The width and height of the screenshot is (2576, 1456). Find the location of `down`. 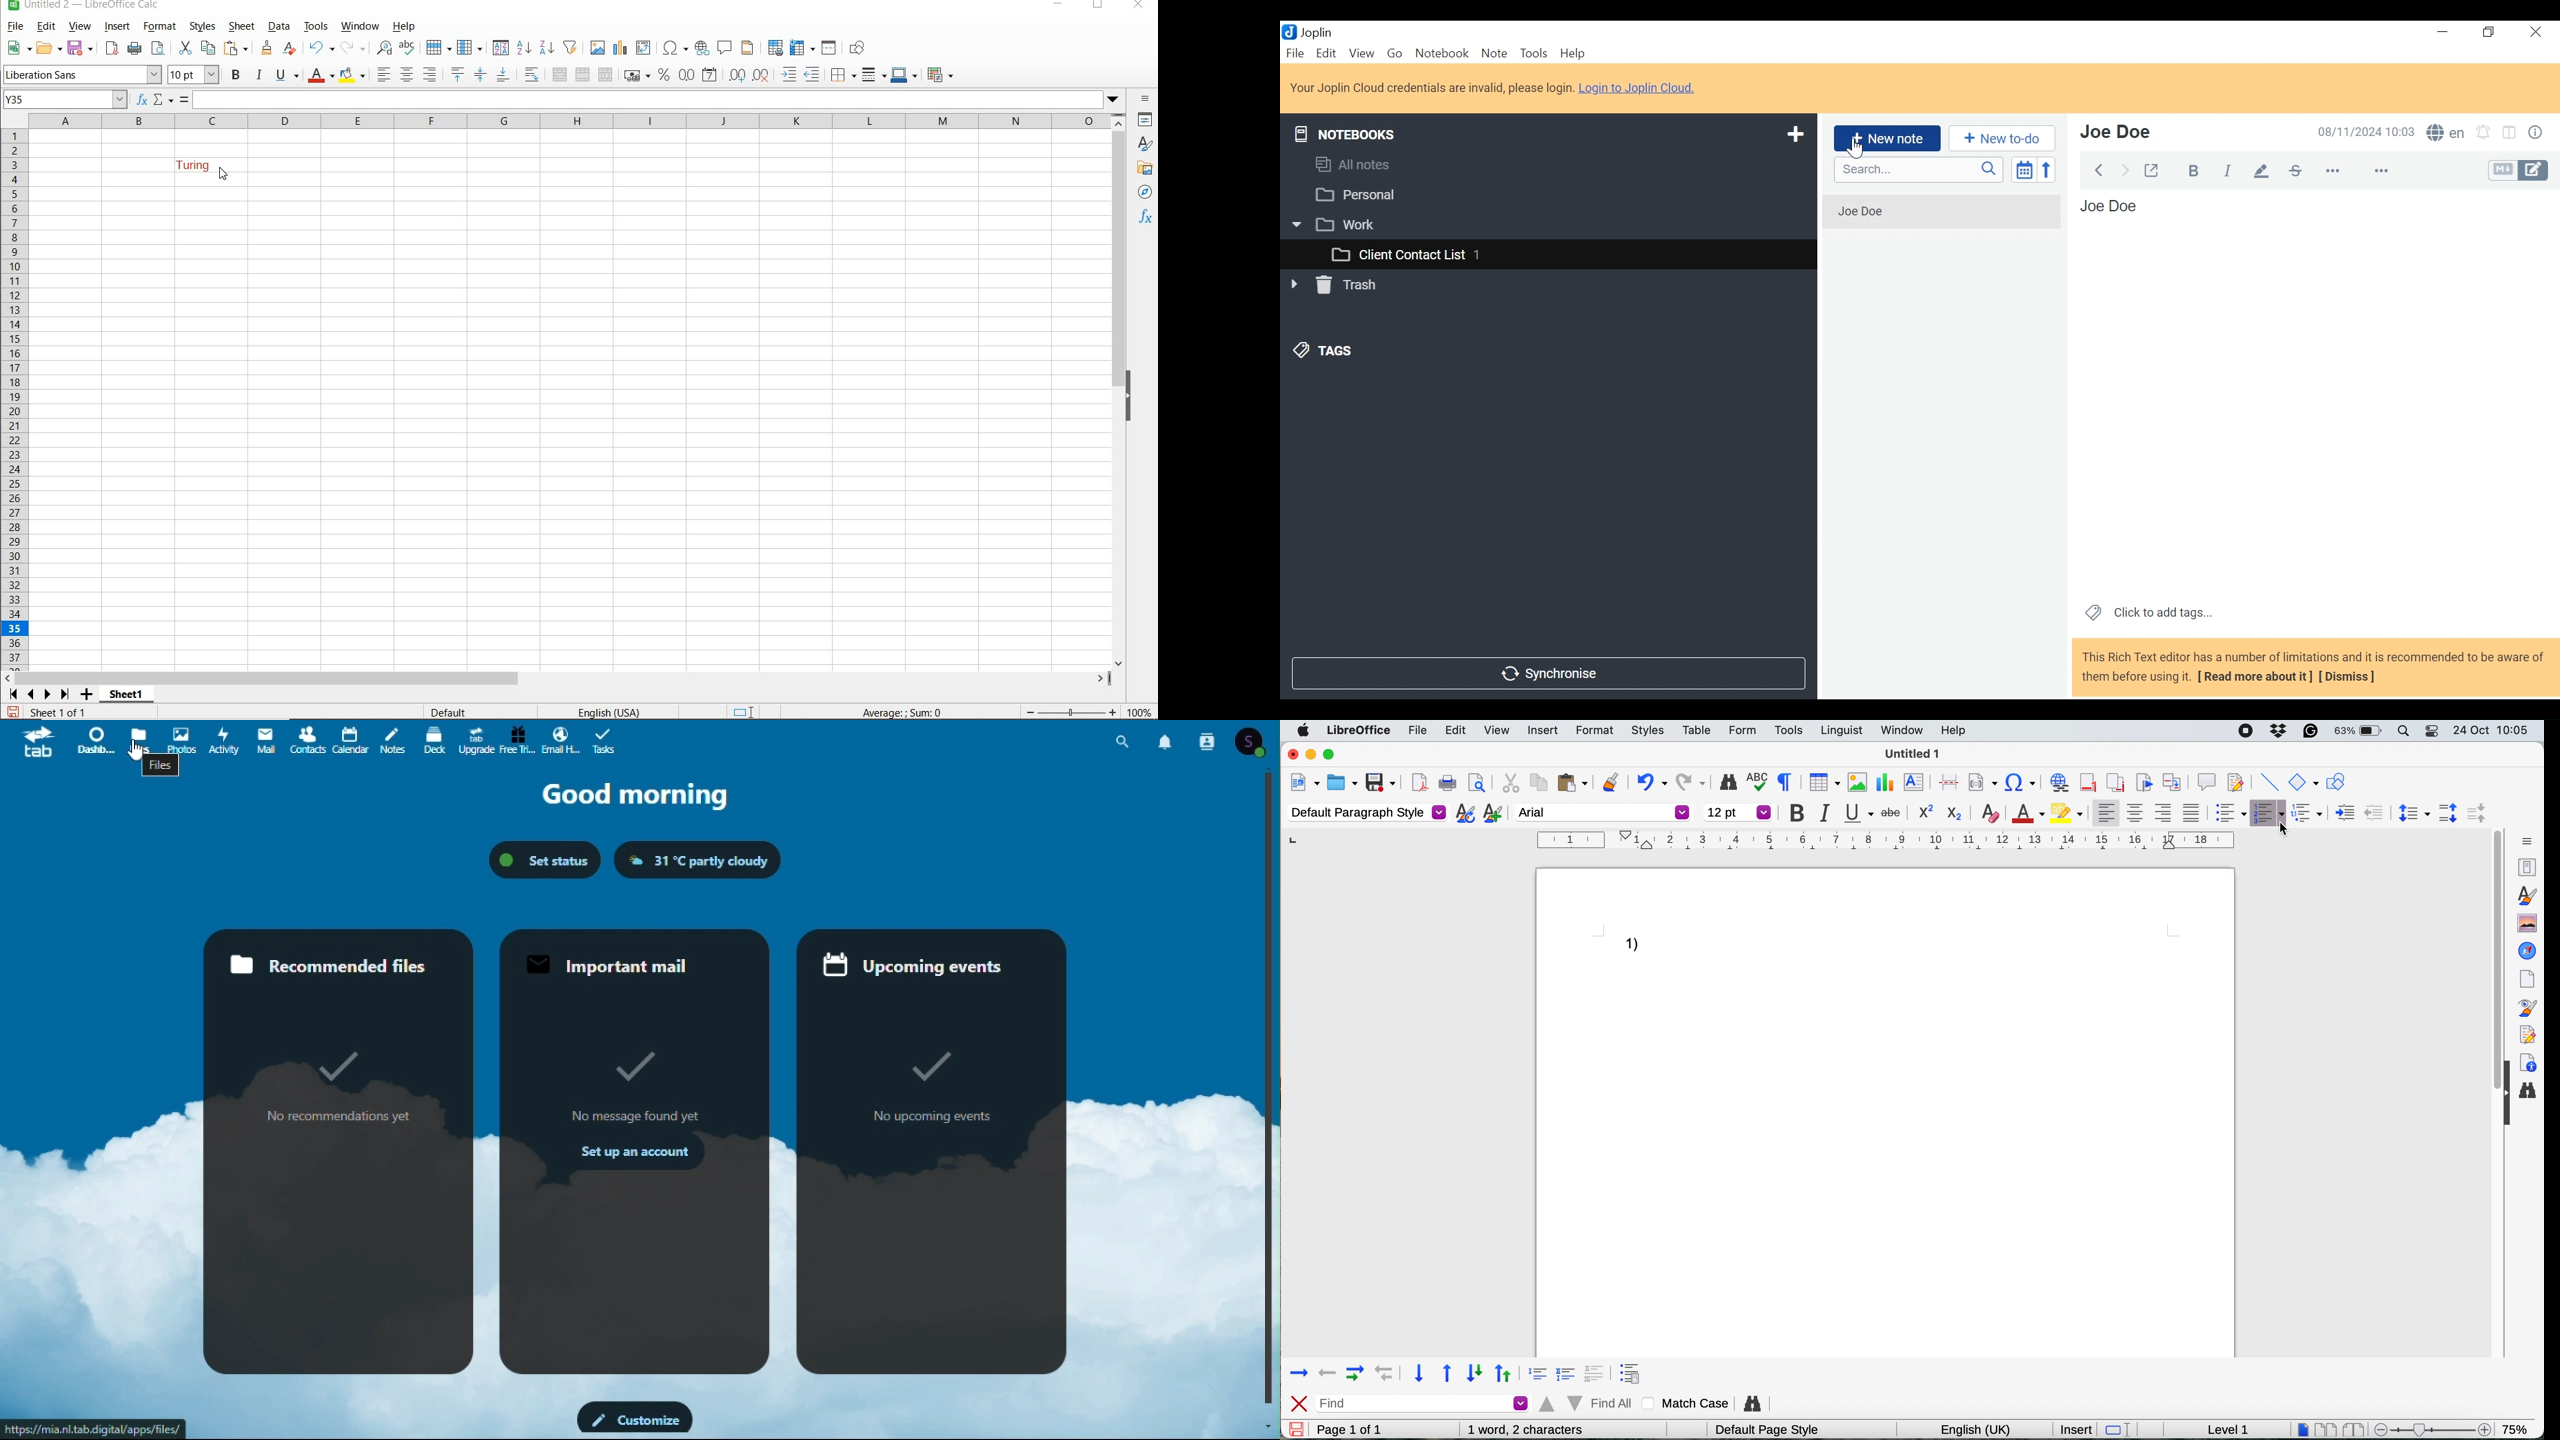

down is located at coordinates (1474, 1373).